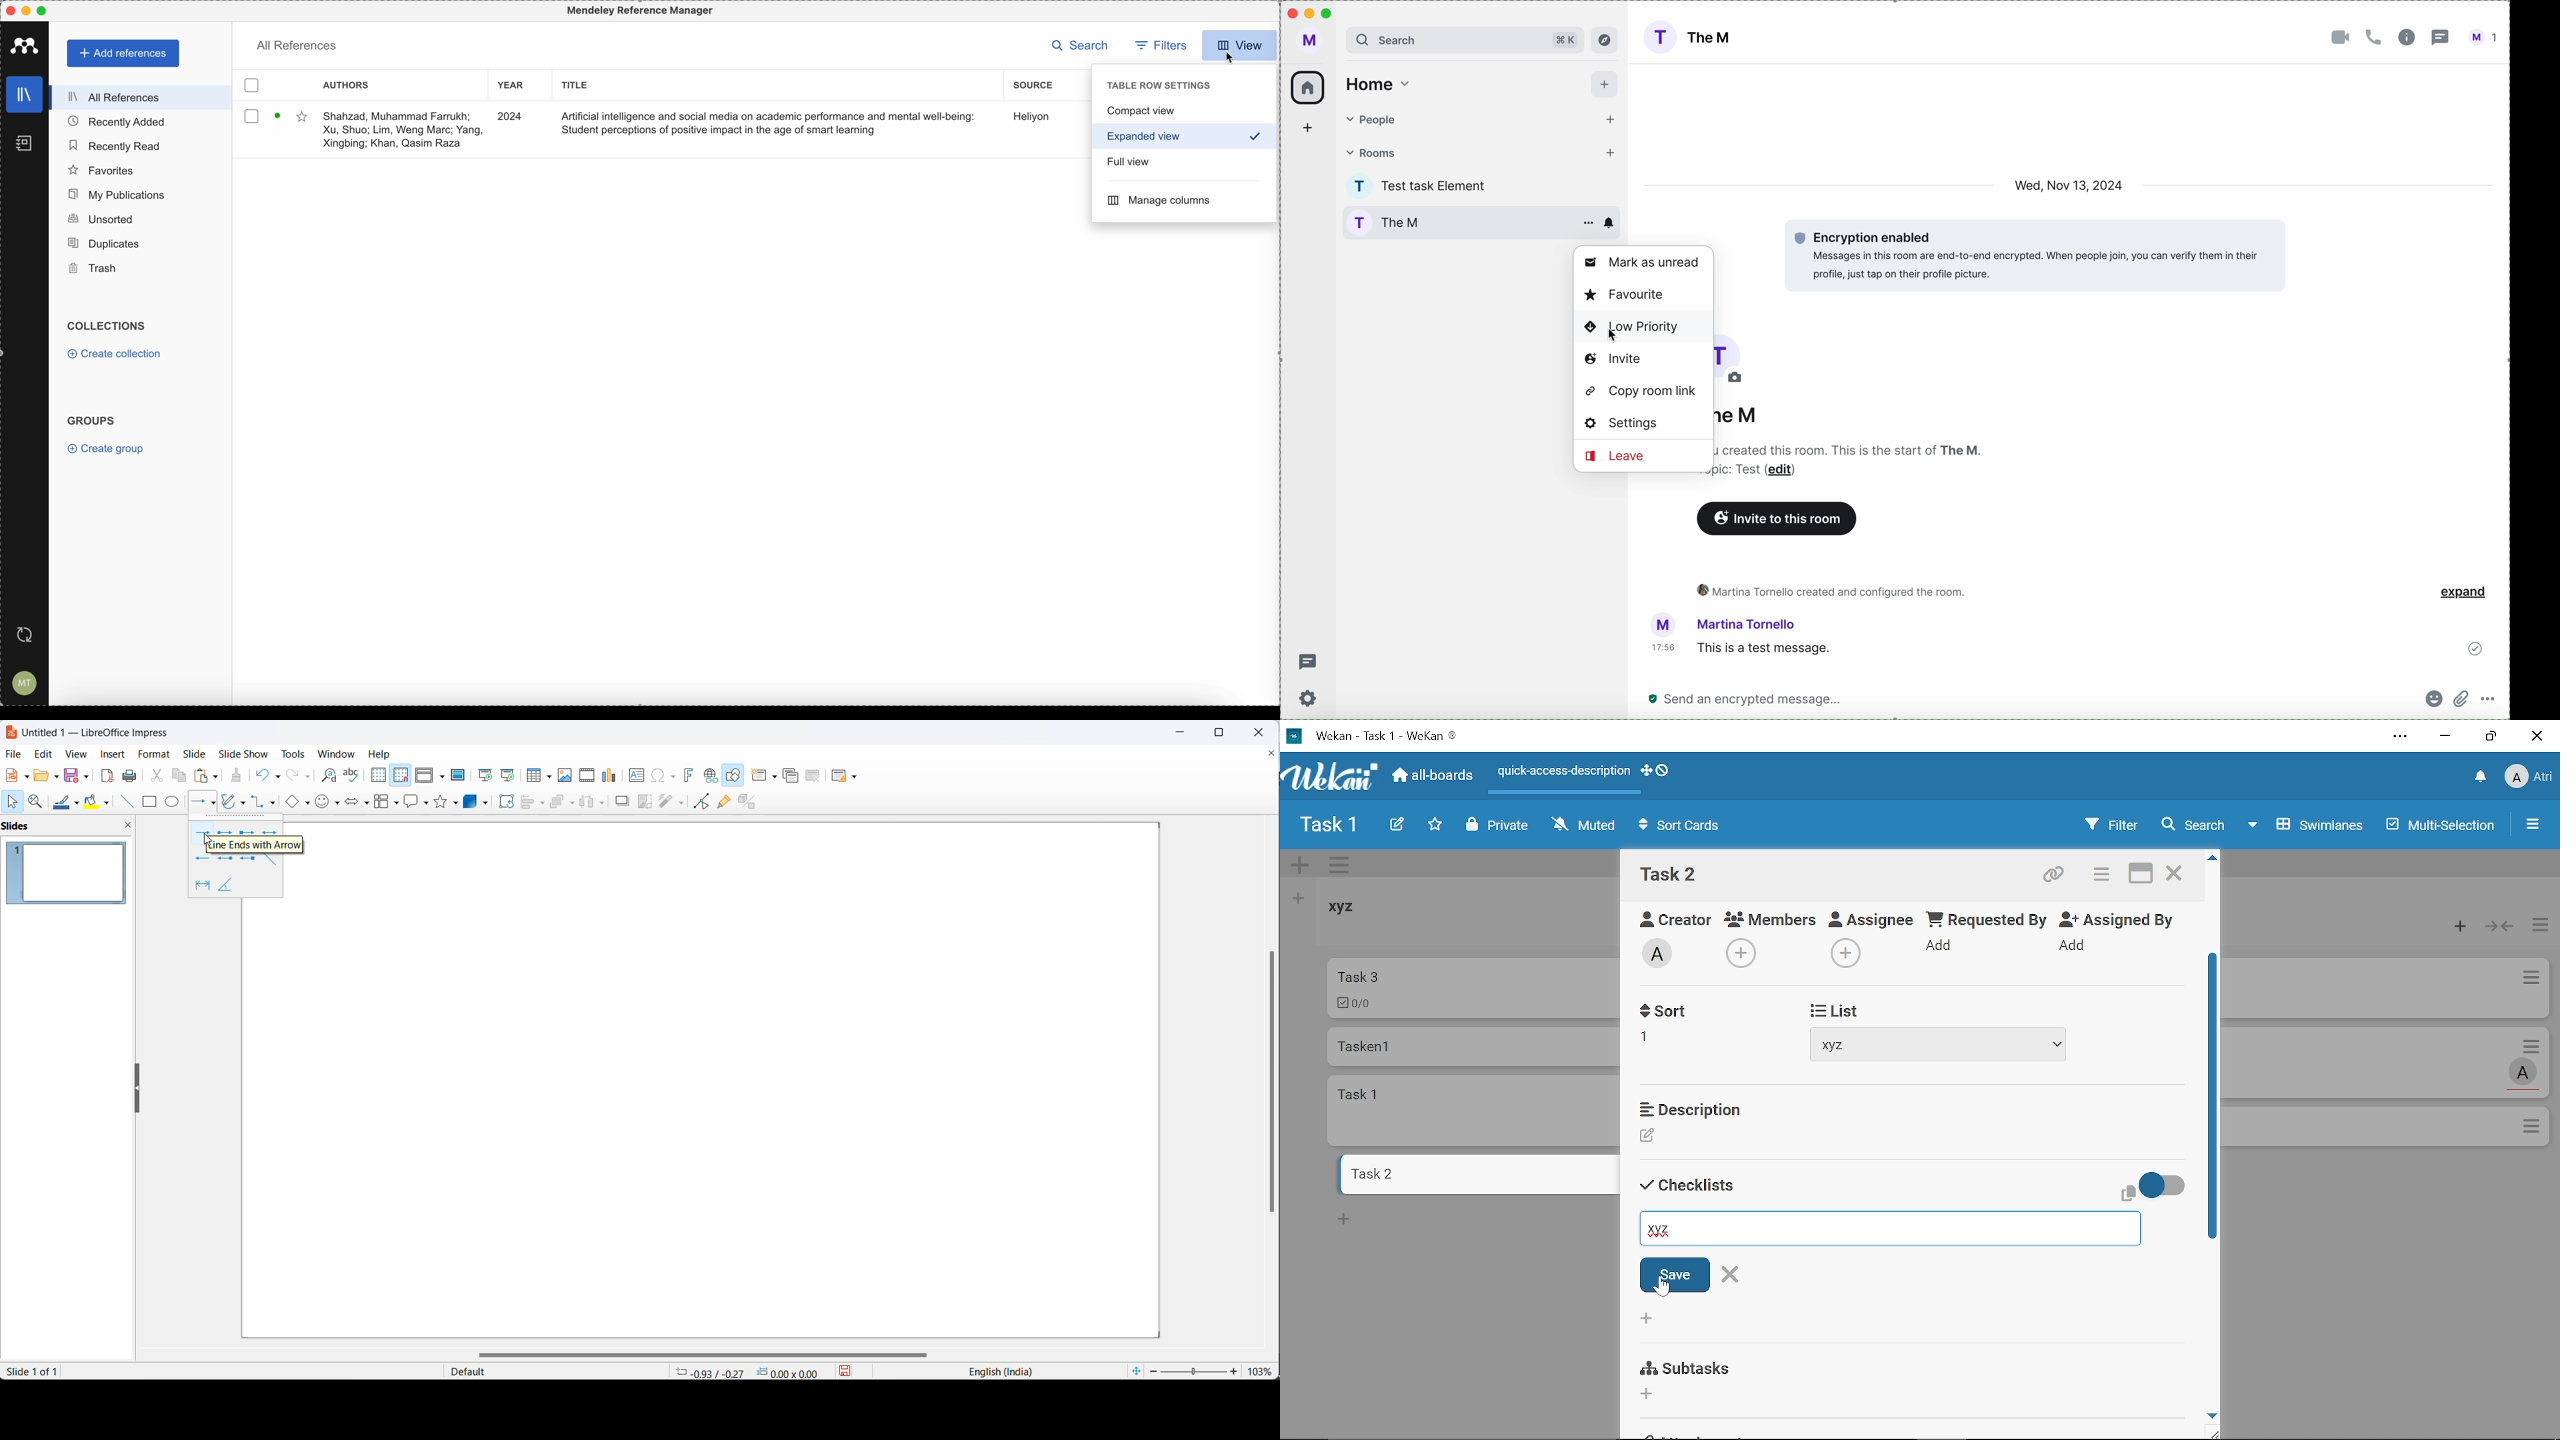 The width and height of the screenshot is (2576, 1456). Describe the element at coordinates (534, 803) in the screenshot. I see `align` at that location.